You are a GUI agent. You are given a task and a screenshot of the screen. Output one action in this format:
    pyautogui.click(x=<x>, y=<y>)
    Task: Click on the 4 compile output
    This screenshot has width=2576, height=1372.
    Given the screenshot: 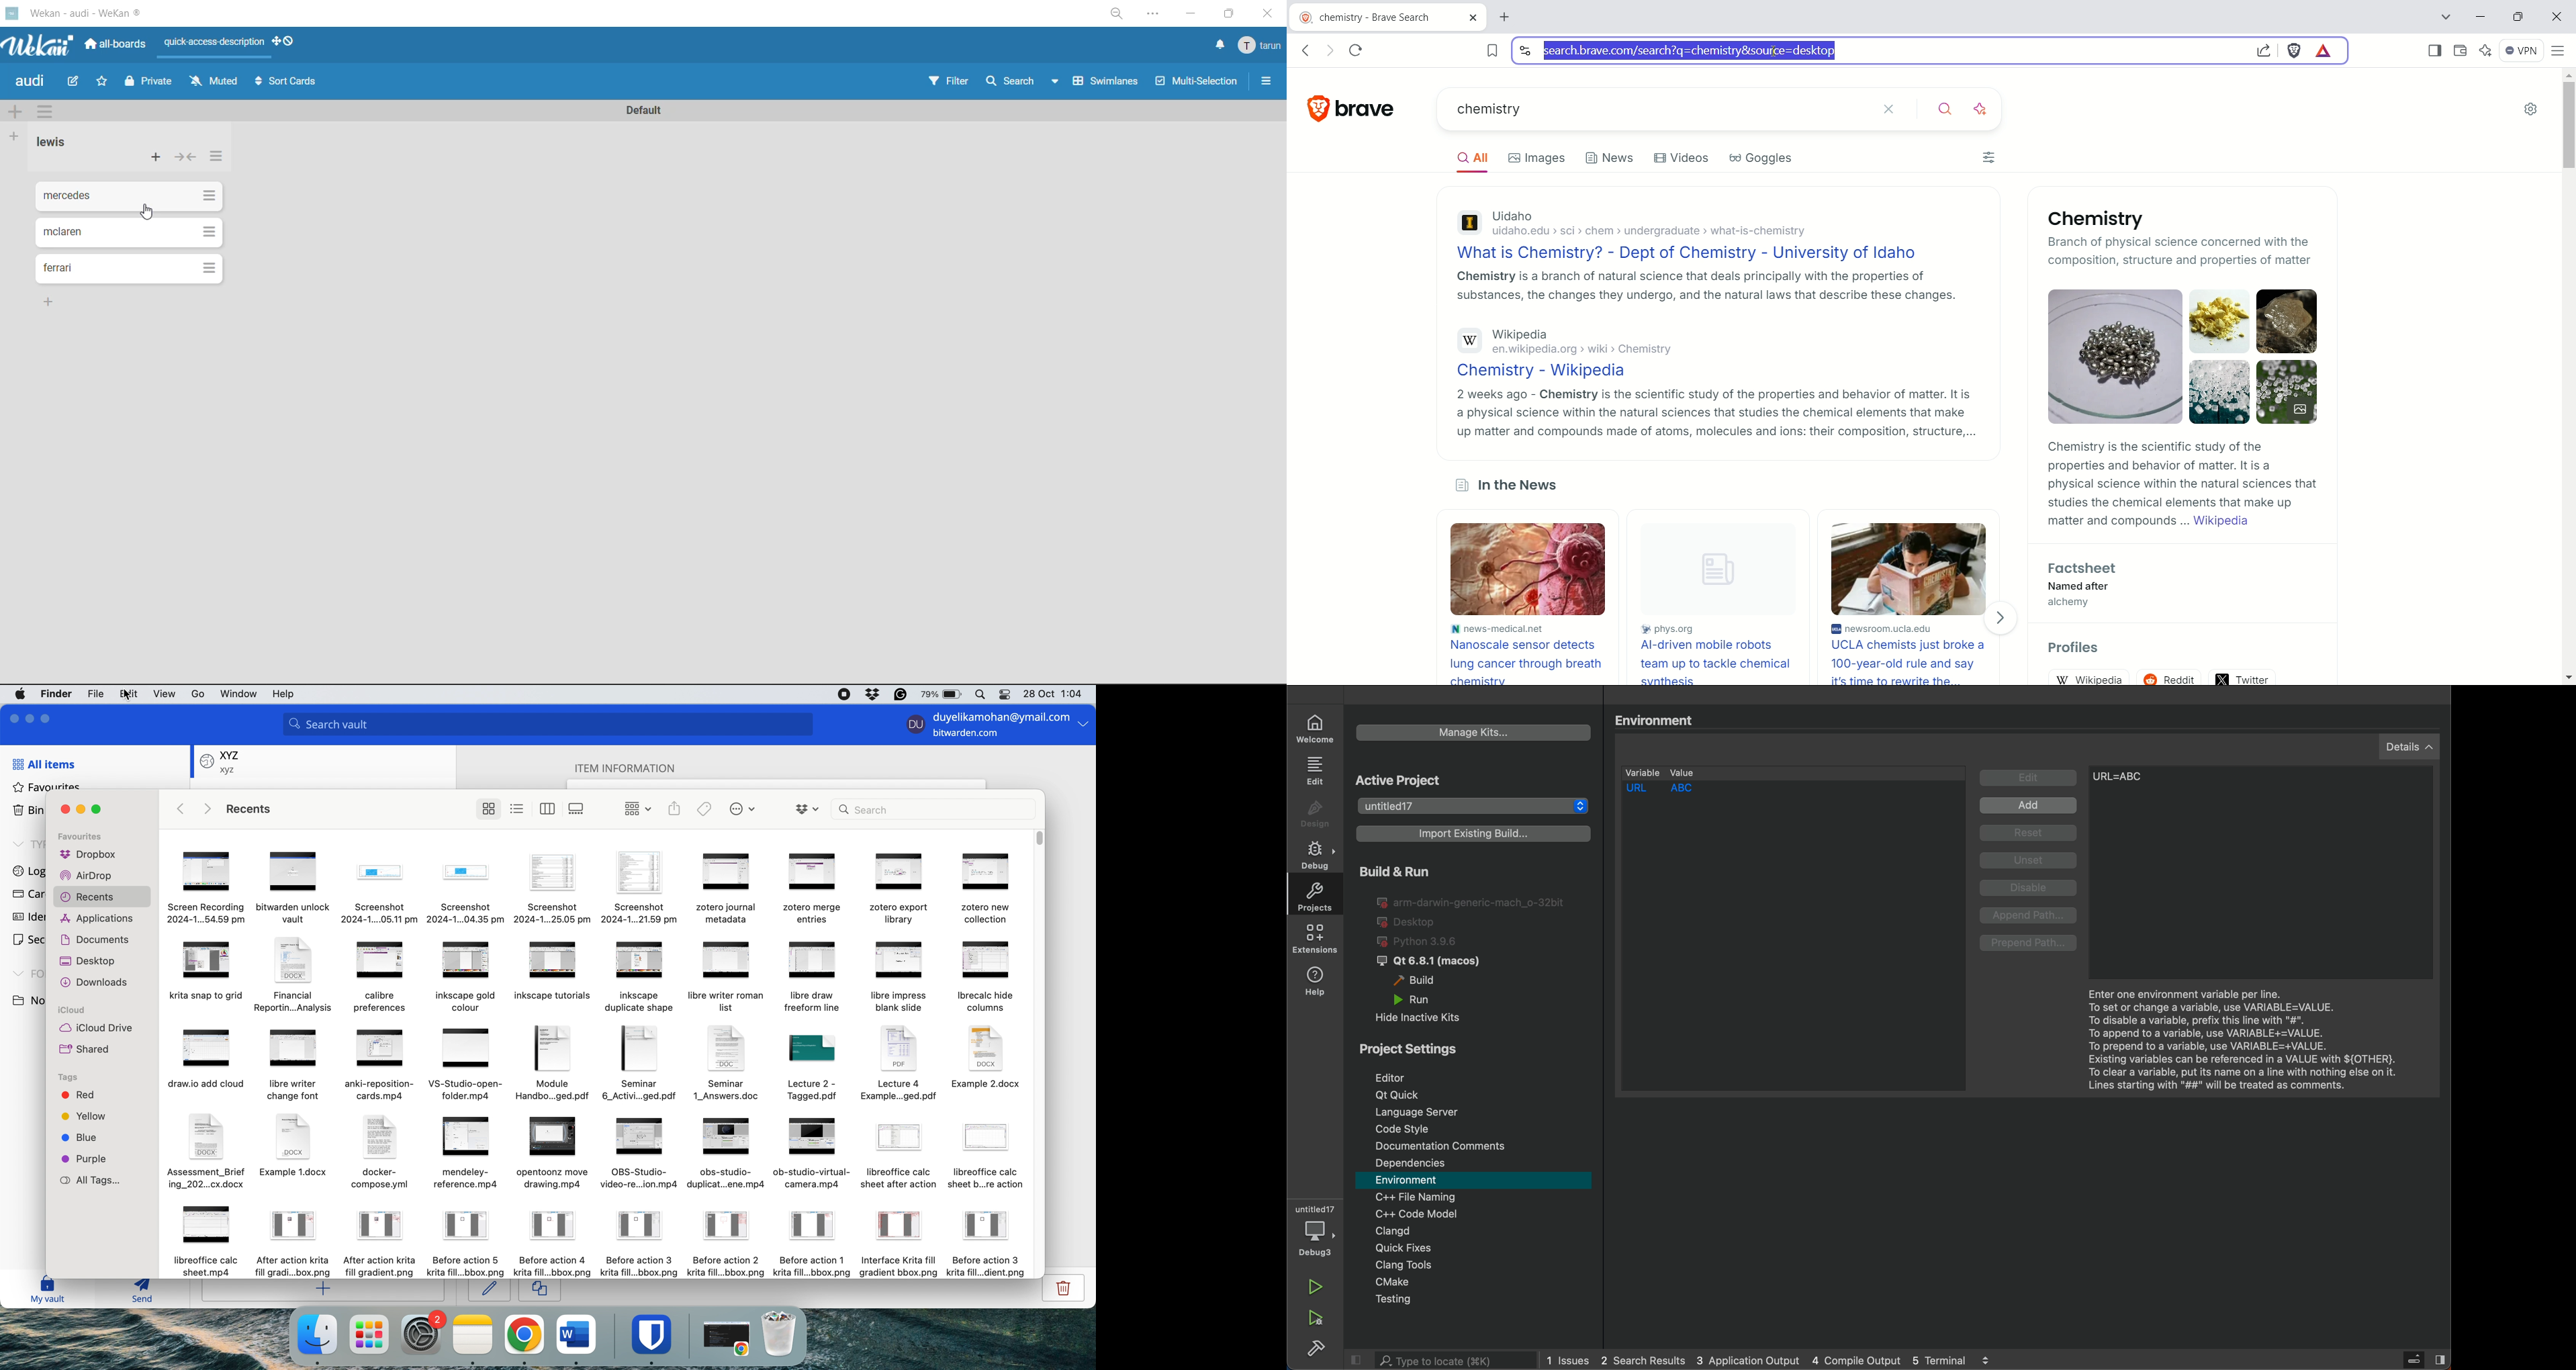 What is the action you would take?
    pyautogui.click(x=1856, y=1359)
    